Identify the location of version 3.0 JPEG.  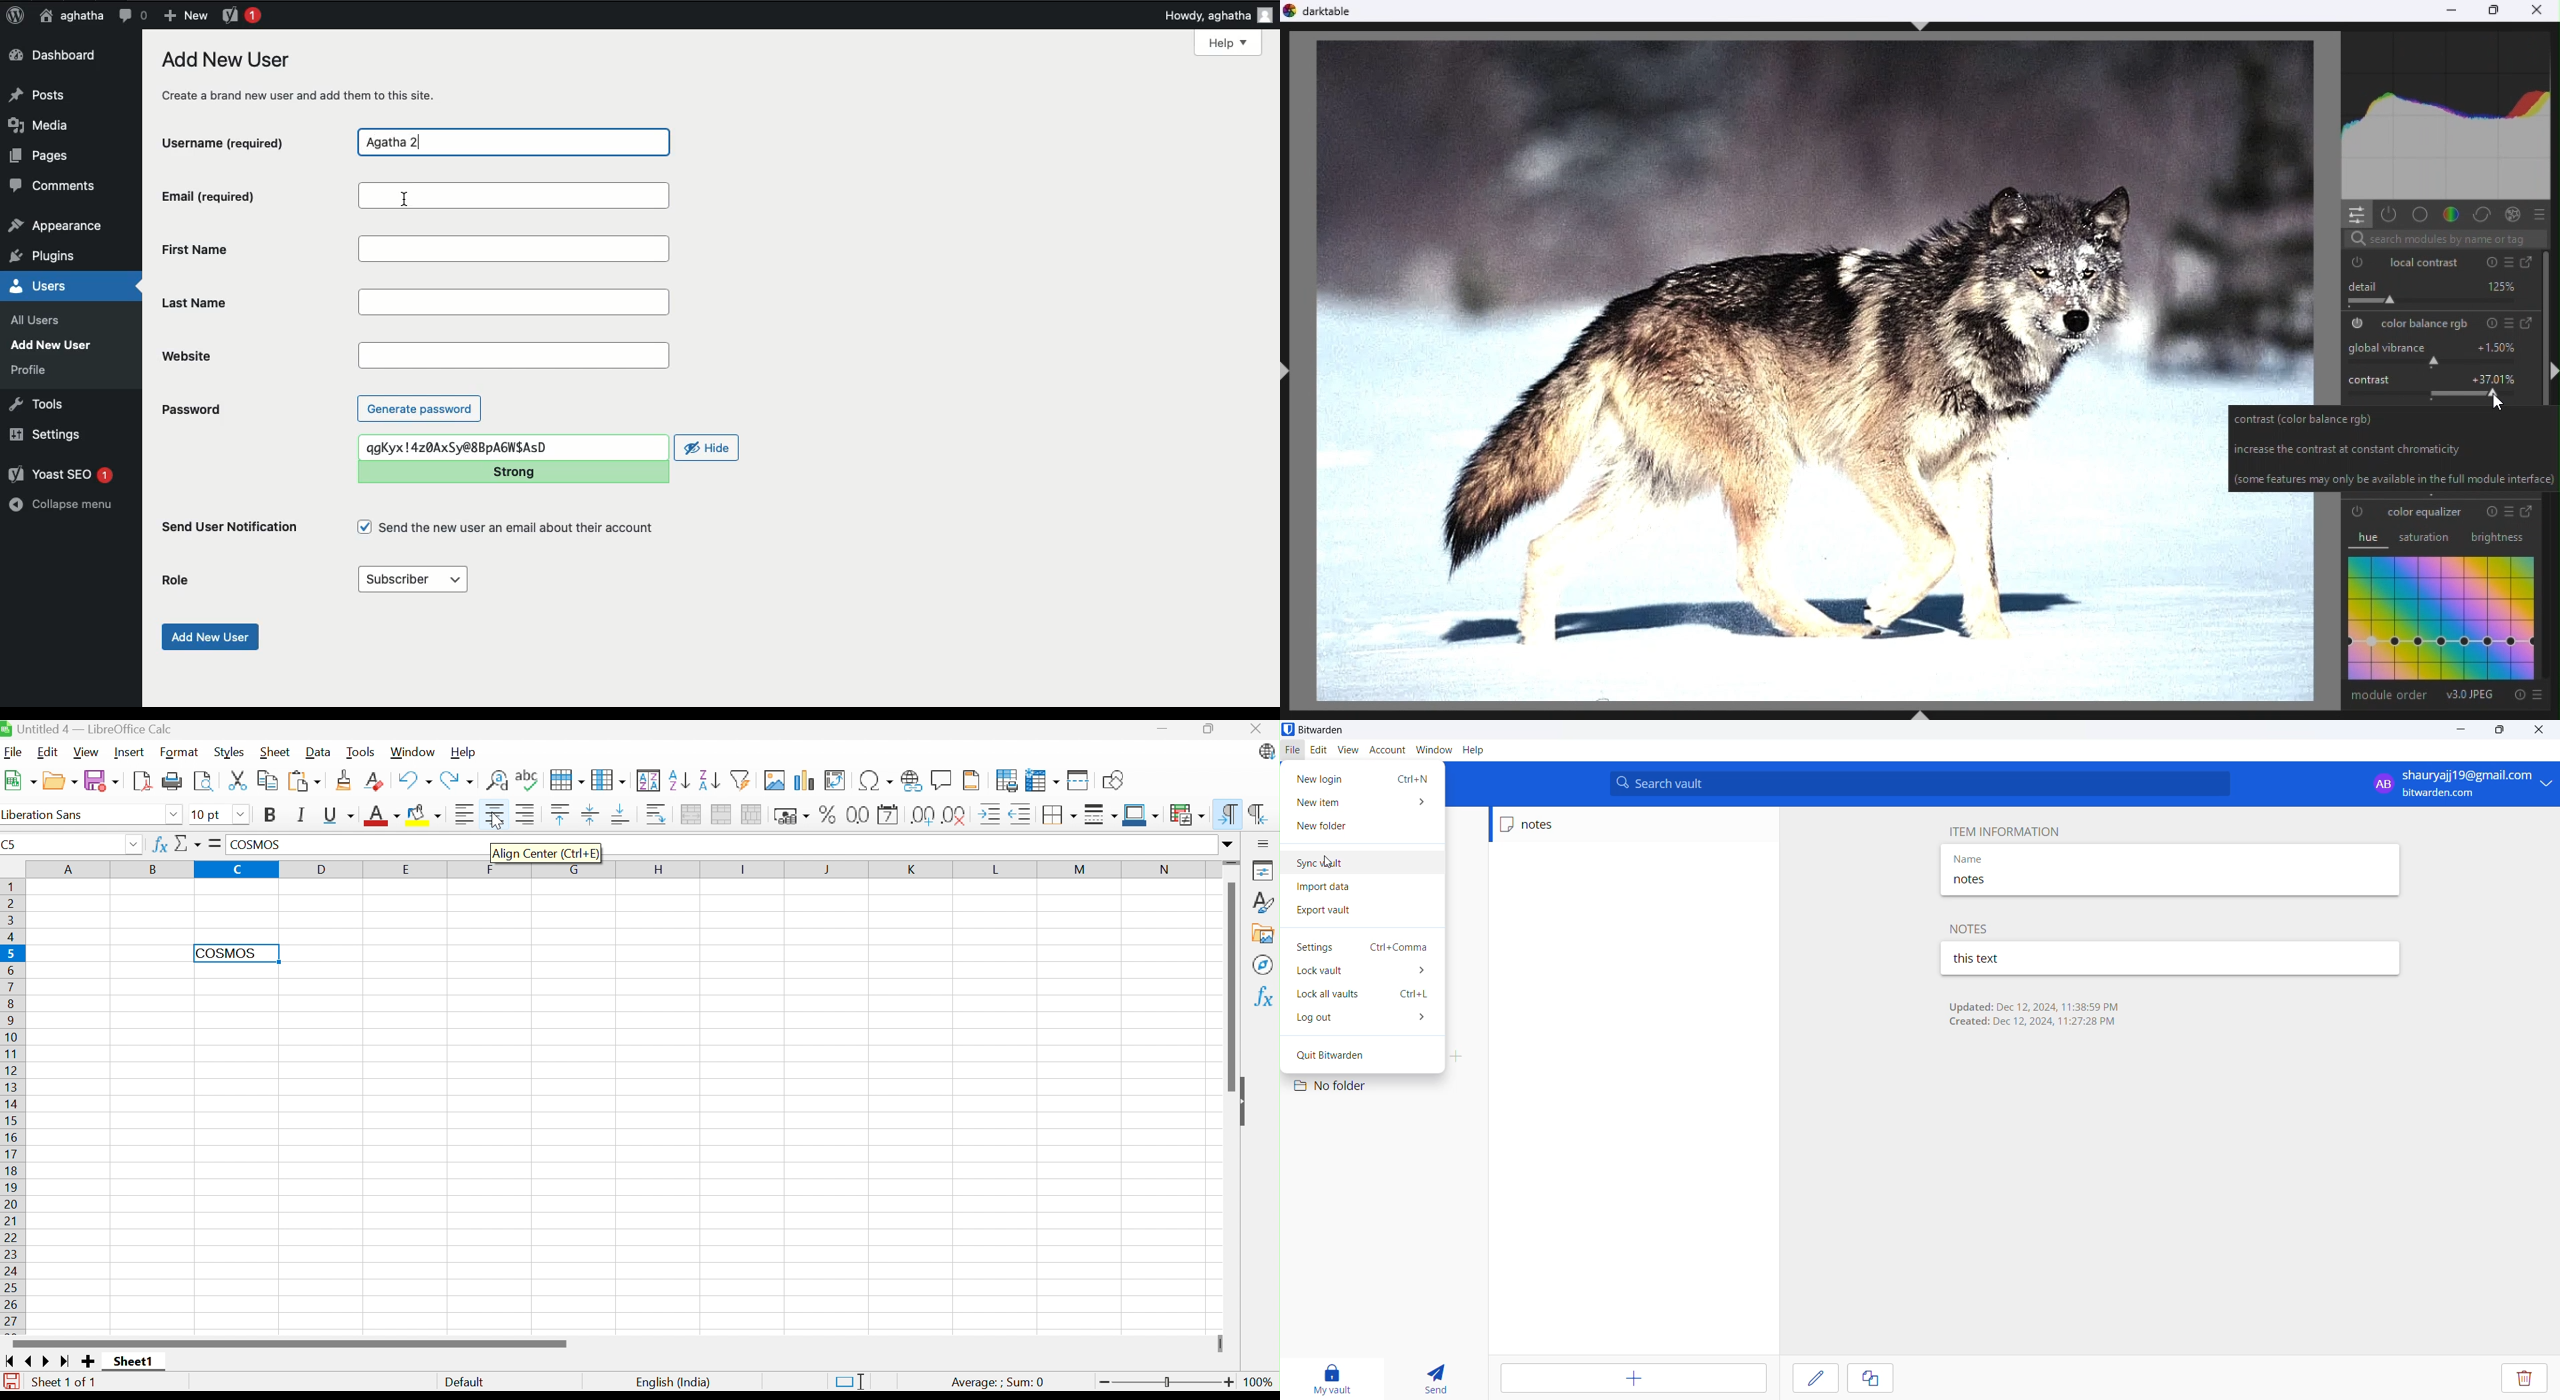
(2472, 695).